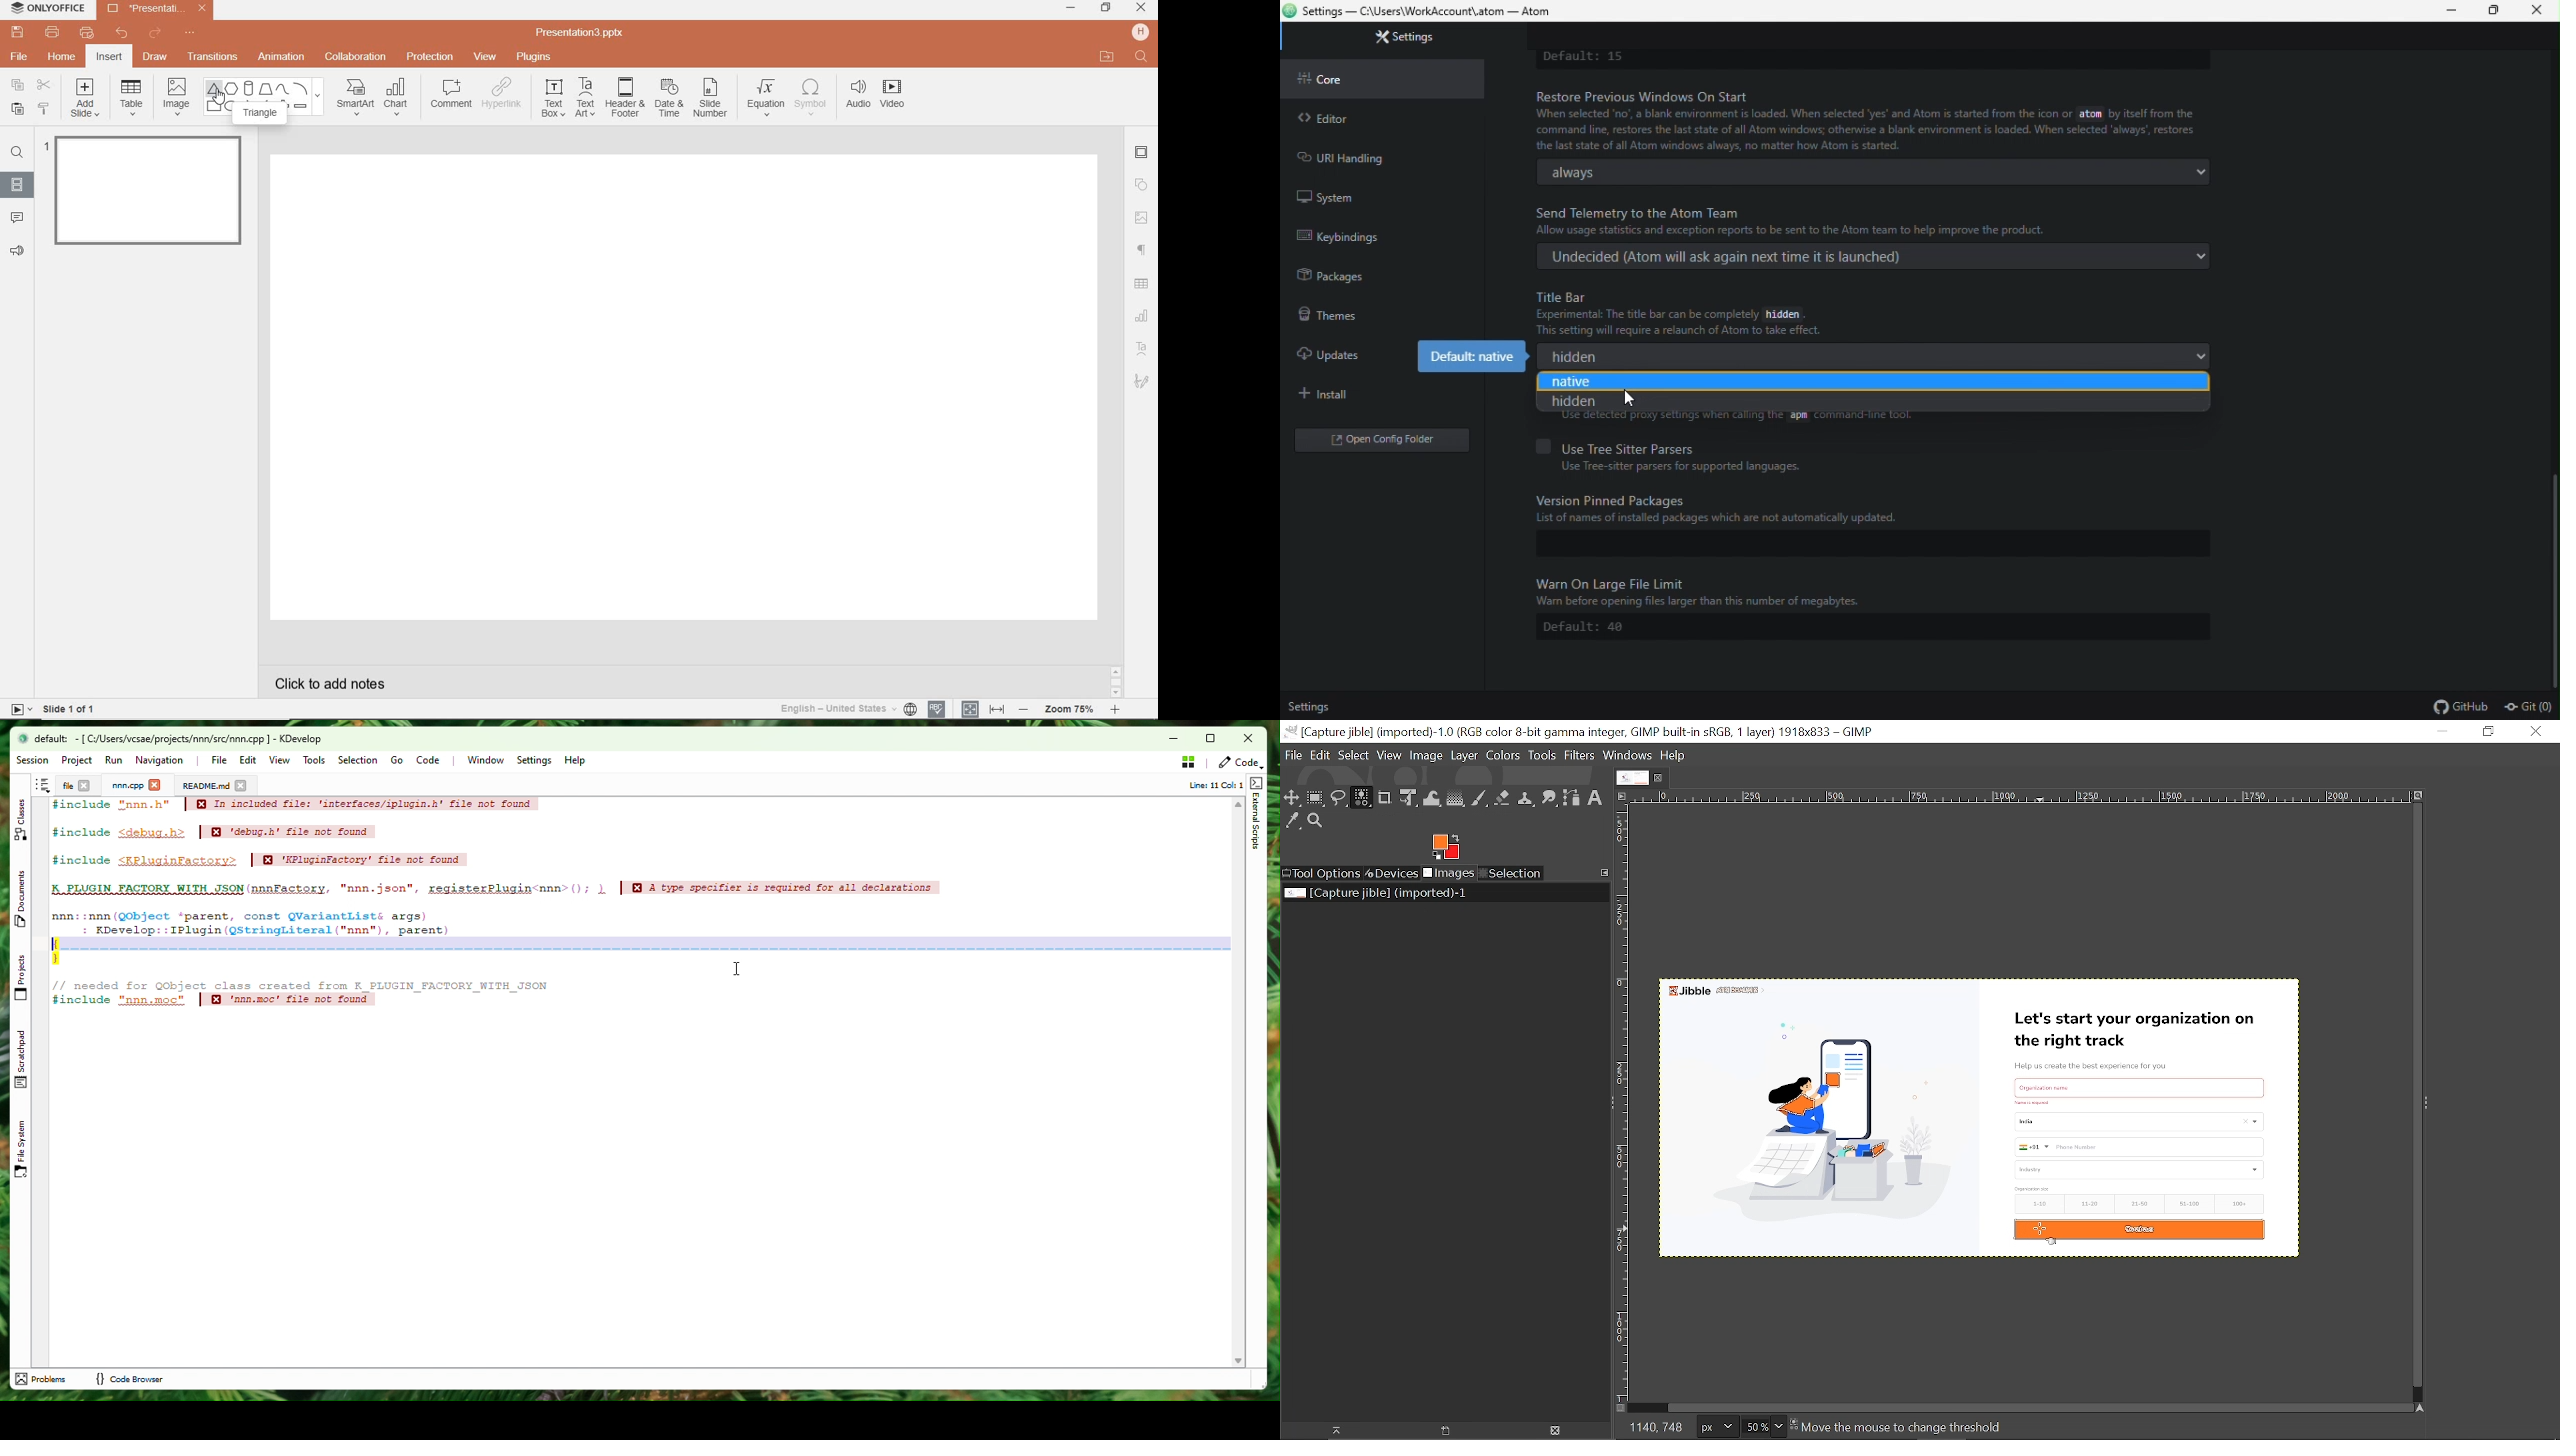 This screenshot has height=1456, width=2576. What do you see at coordinates (45, 84) in the screenshot?
I see `CUT` at bounding box center [45, 84].